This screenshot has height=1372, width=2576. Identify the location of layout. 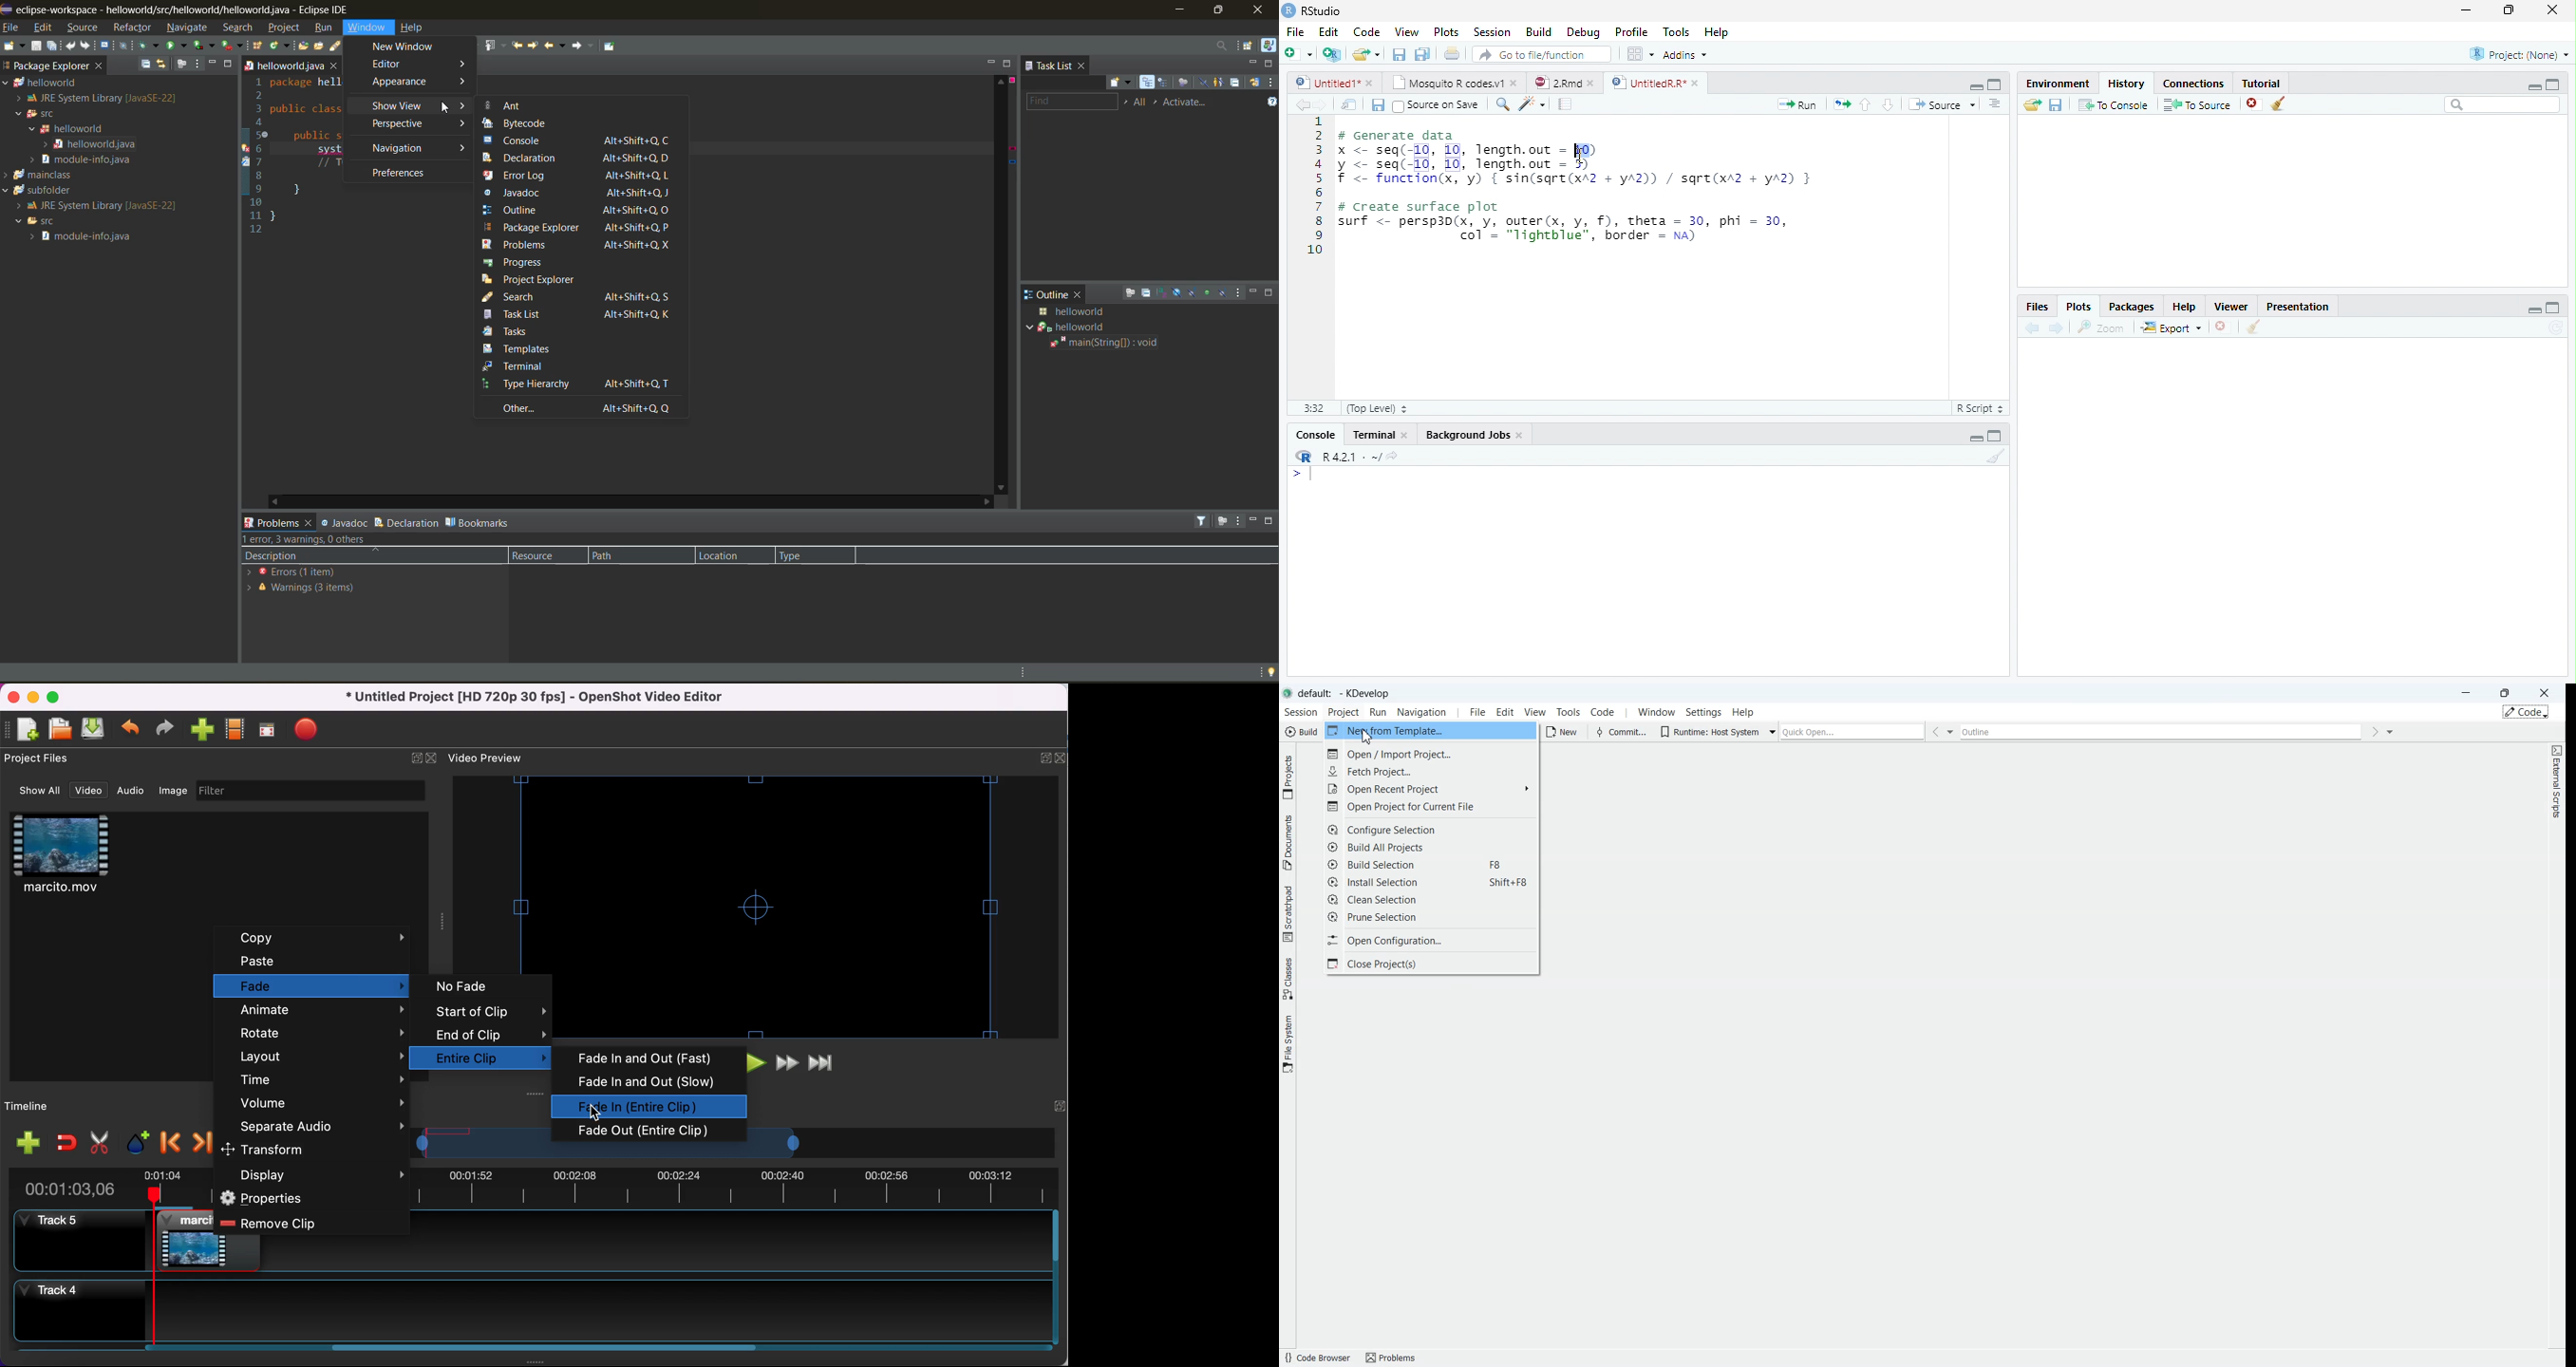
(318, 1058).